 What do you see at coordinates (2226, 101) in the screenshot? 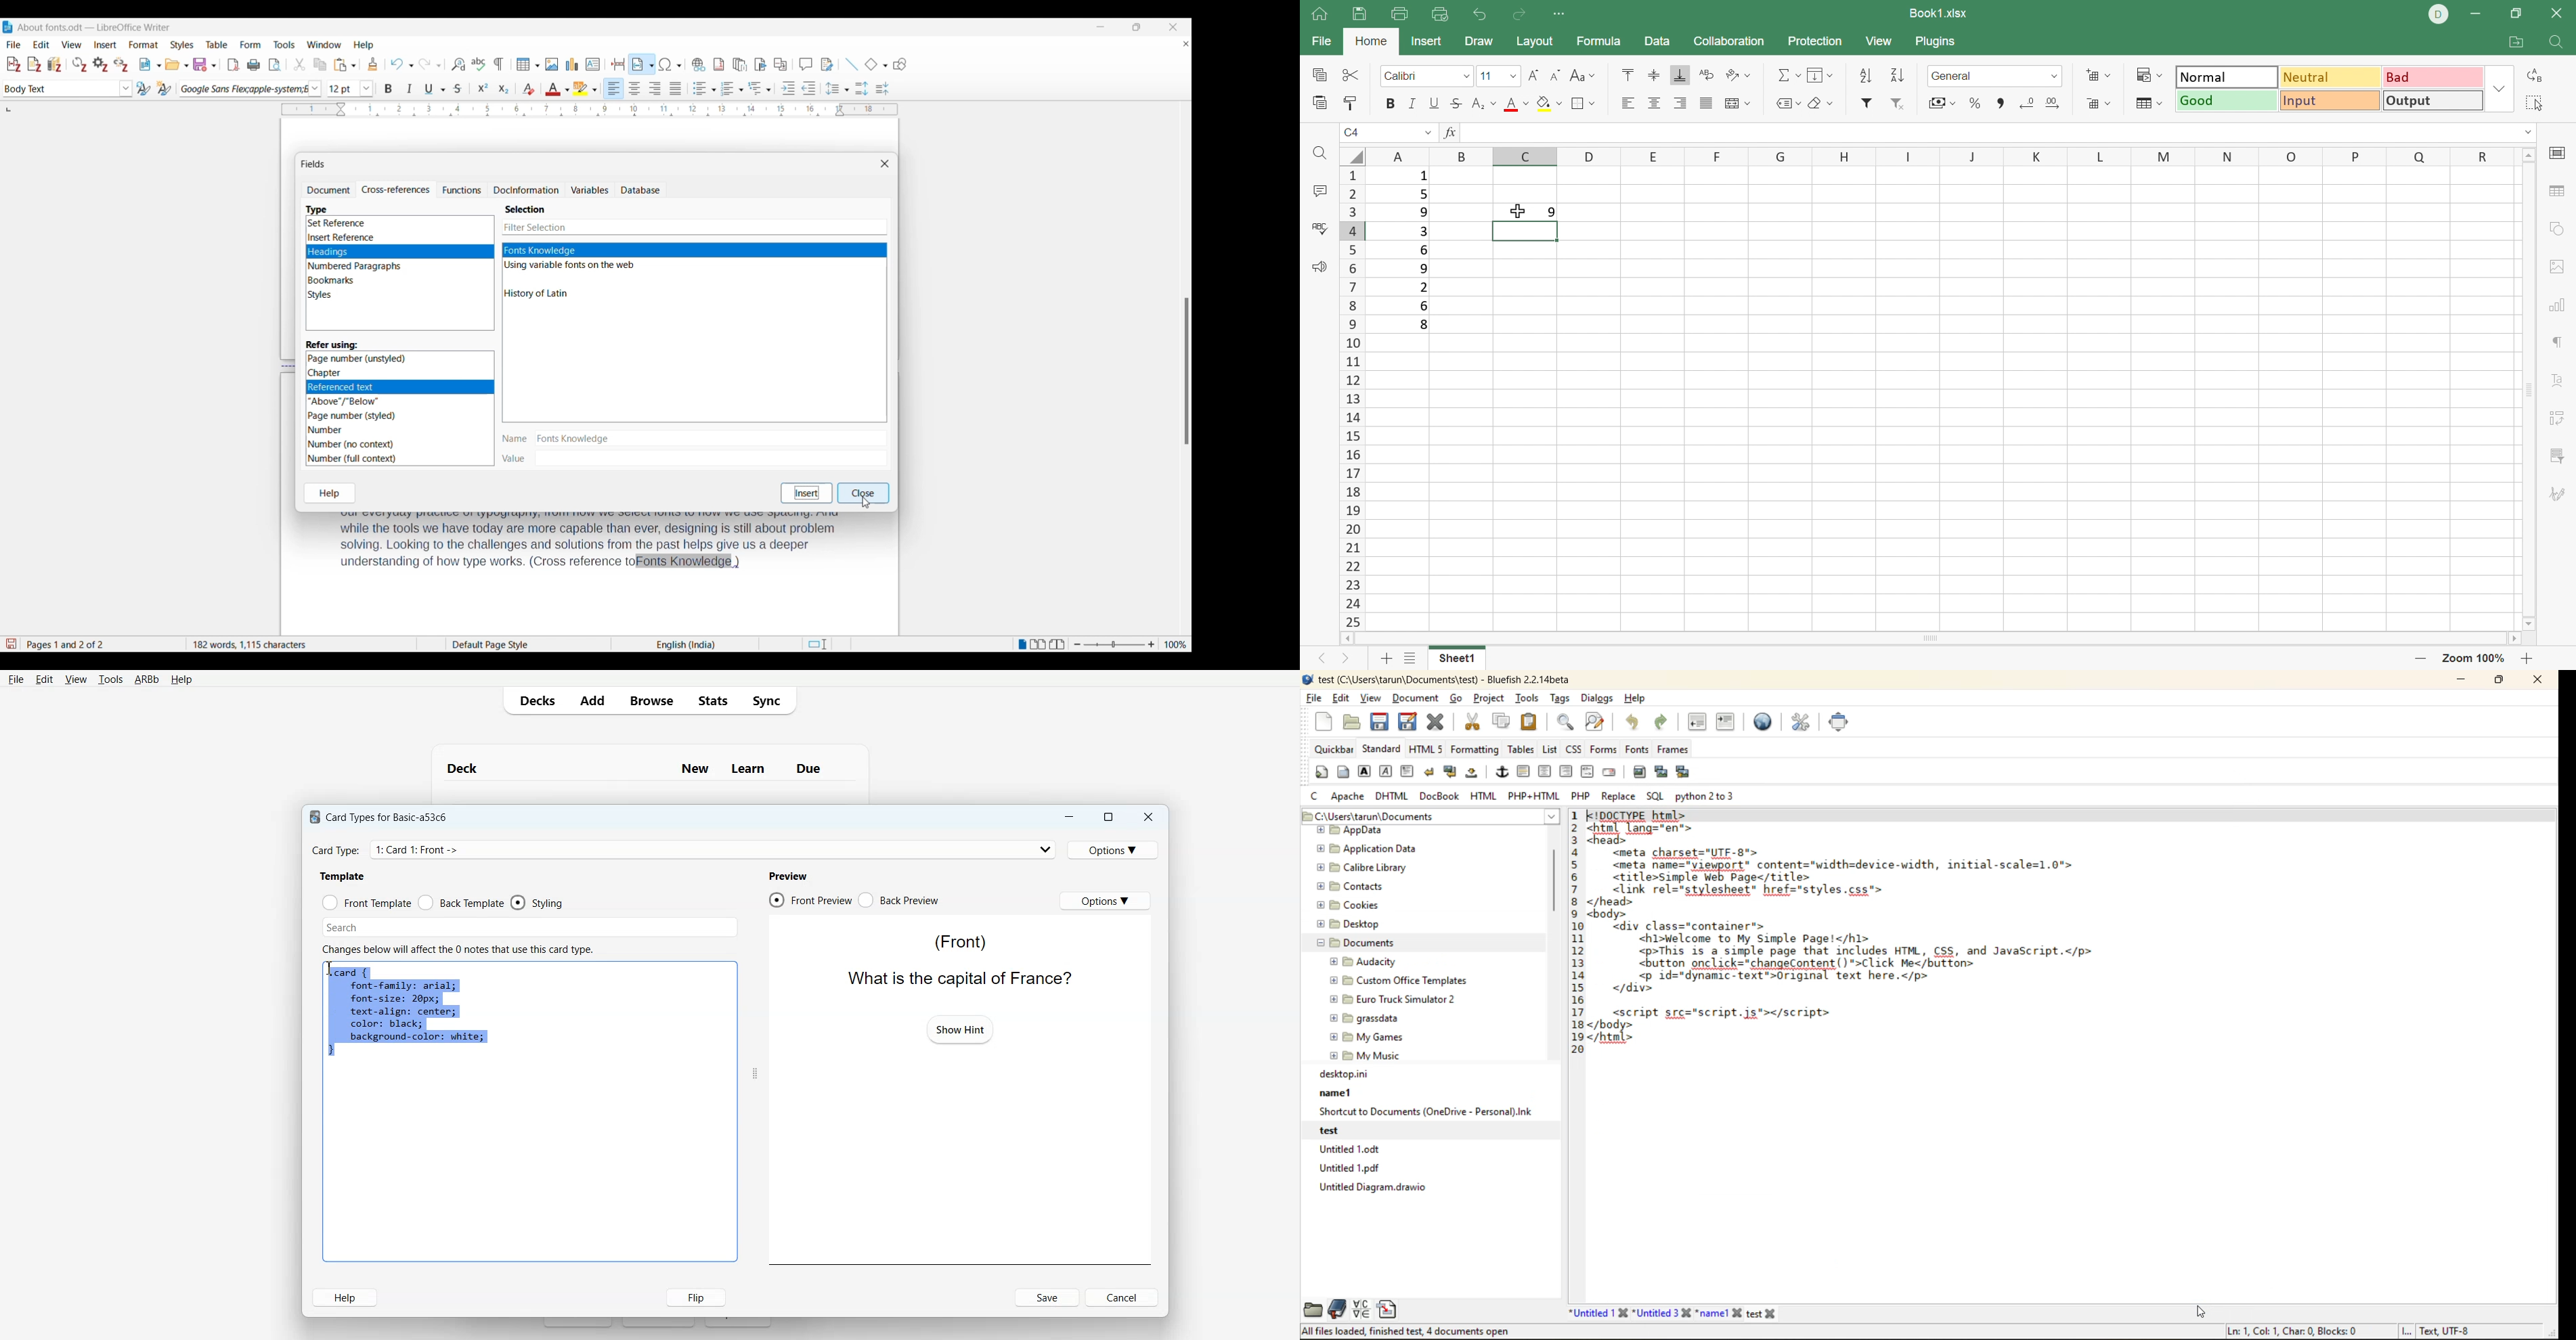
I see `Good` at bounding box center [2226, 101].